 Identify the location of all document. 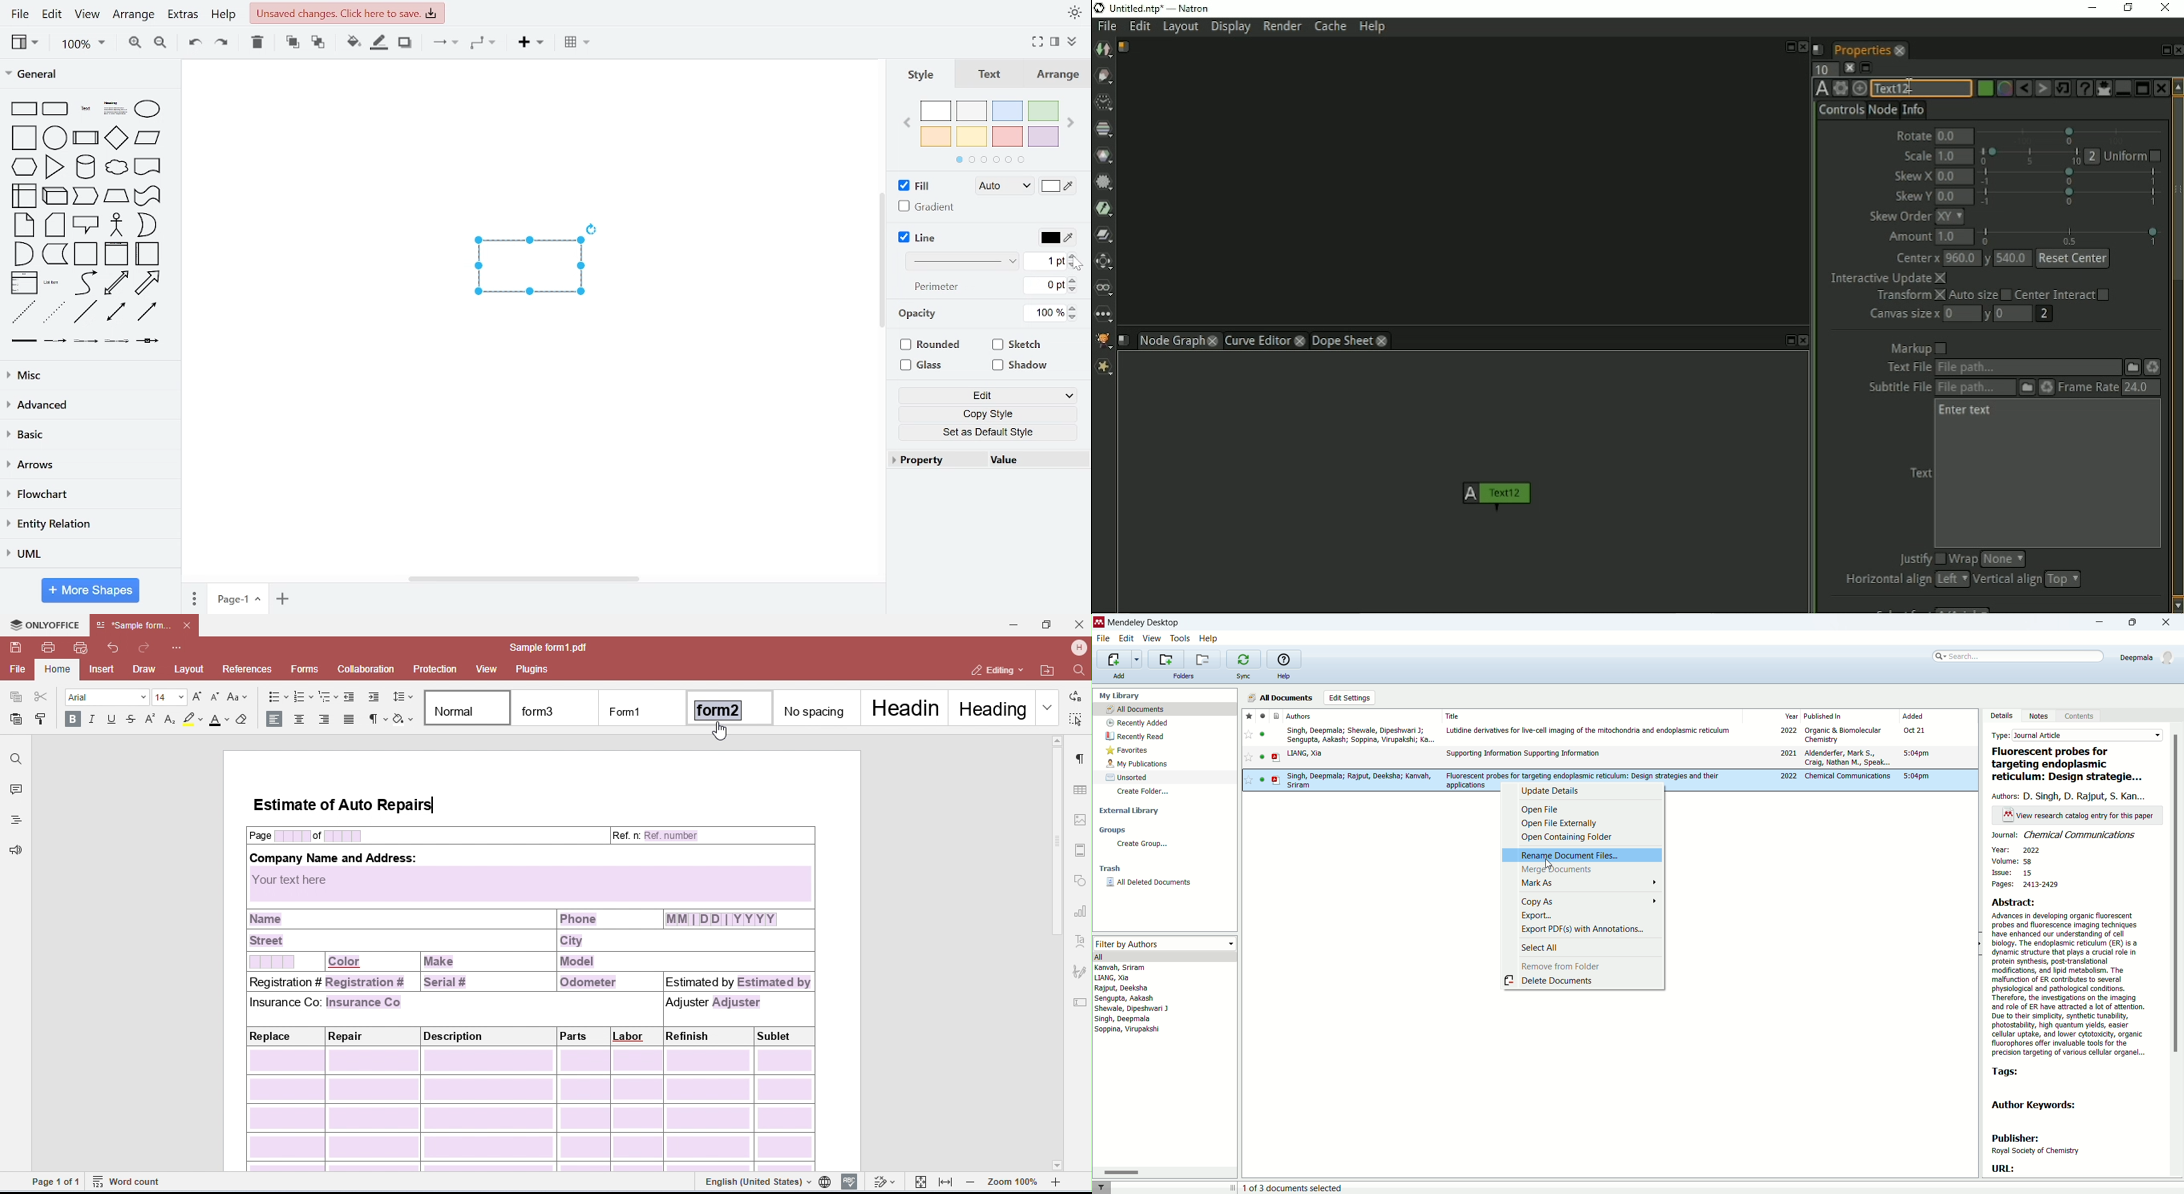
(1165, 709).